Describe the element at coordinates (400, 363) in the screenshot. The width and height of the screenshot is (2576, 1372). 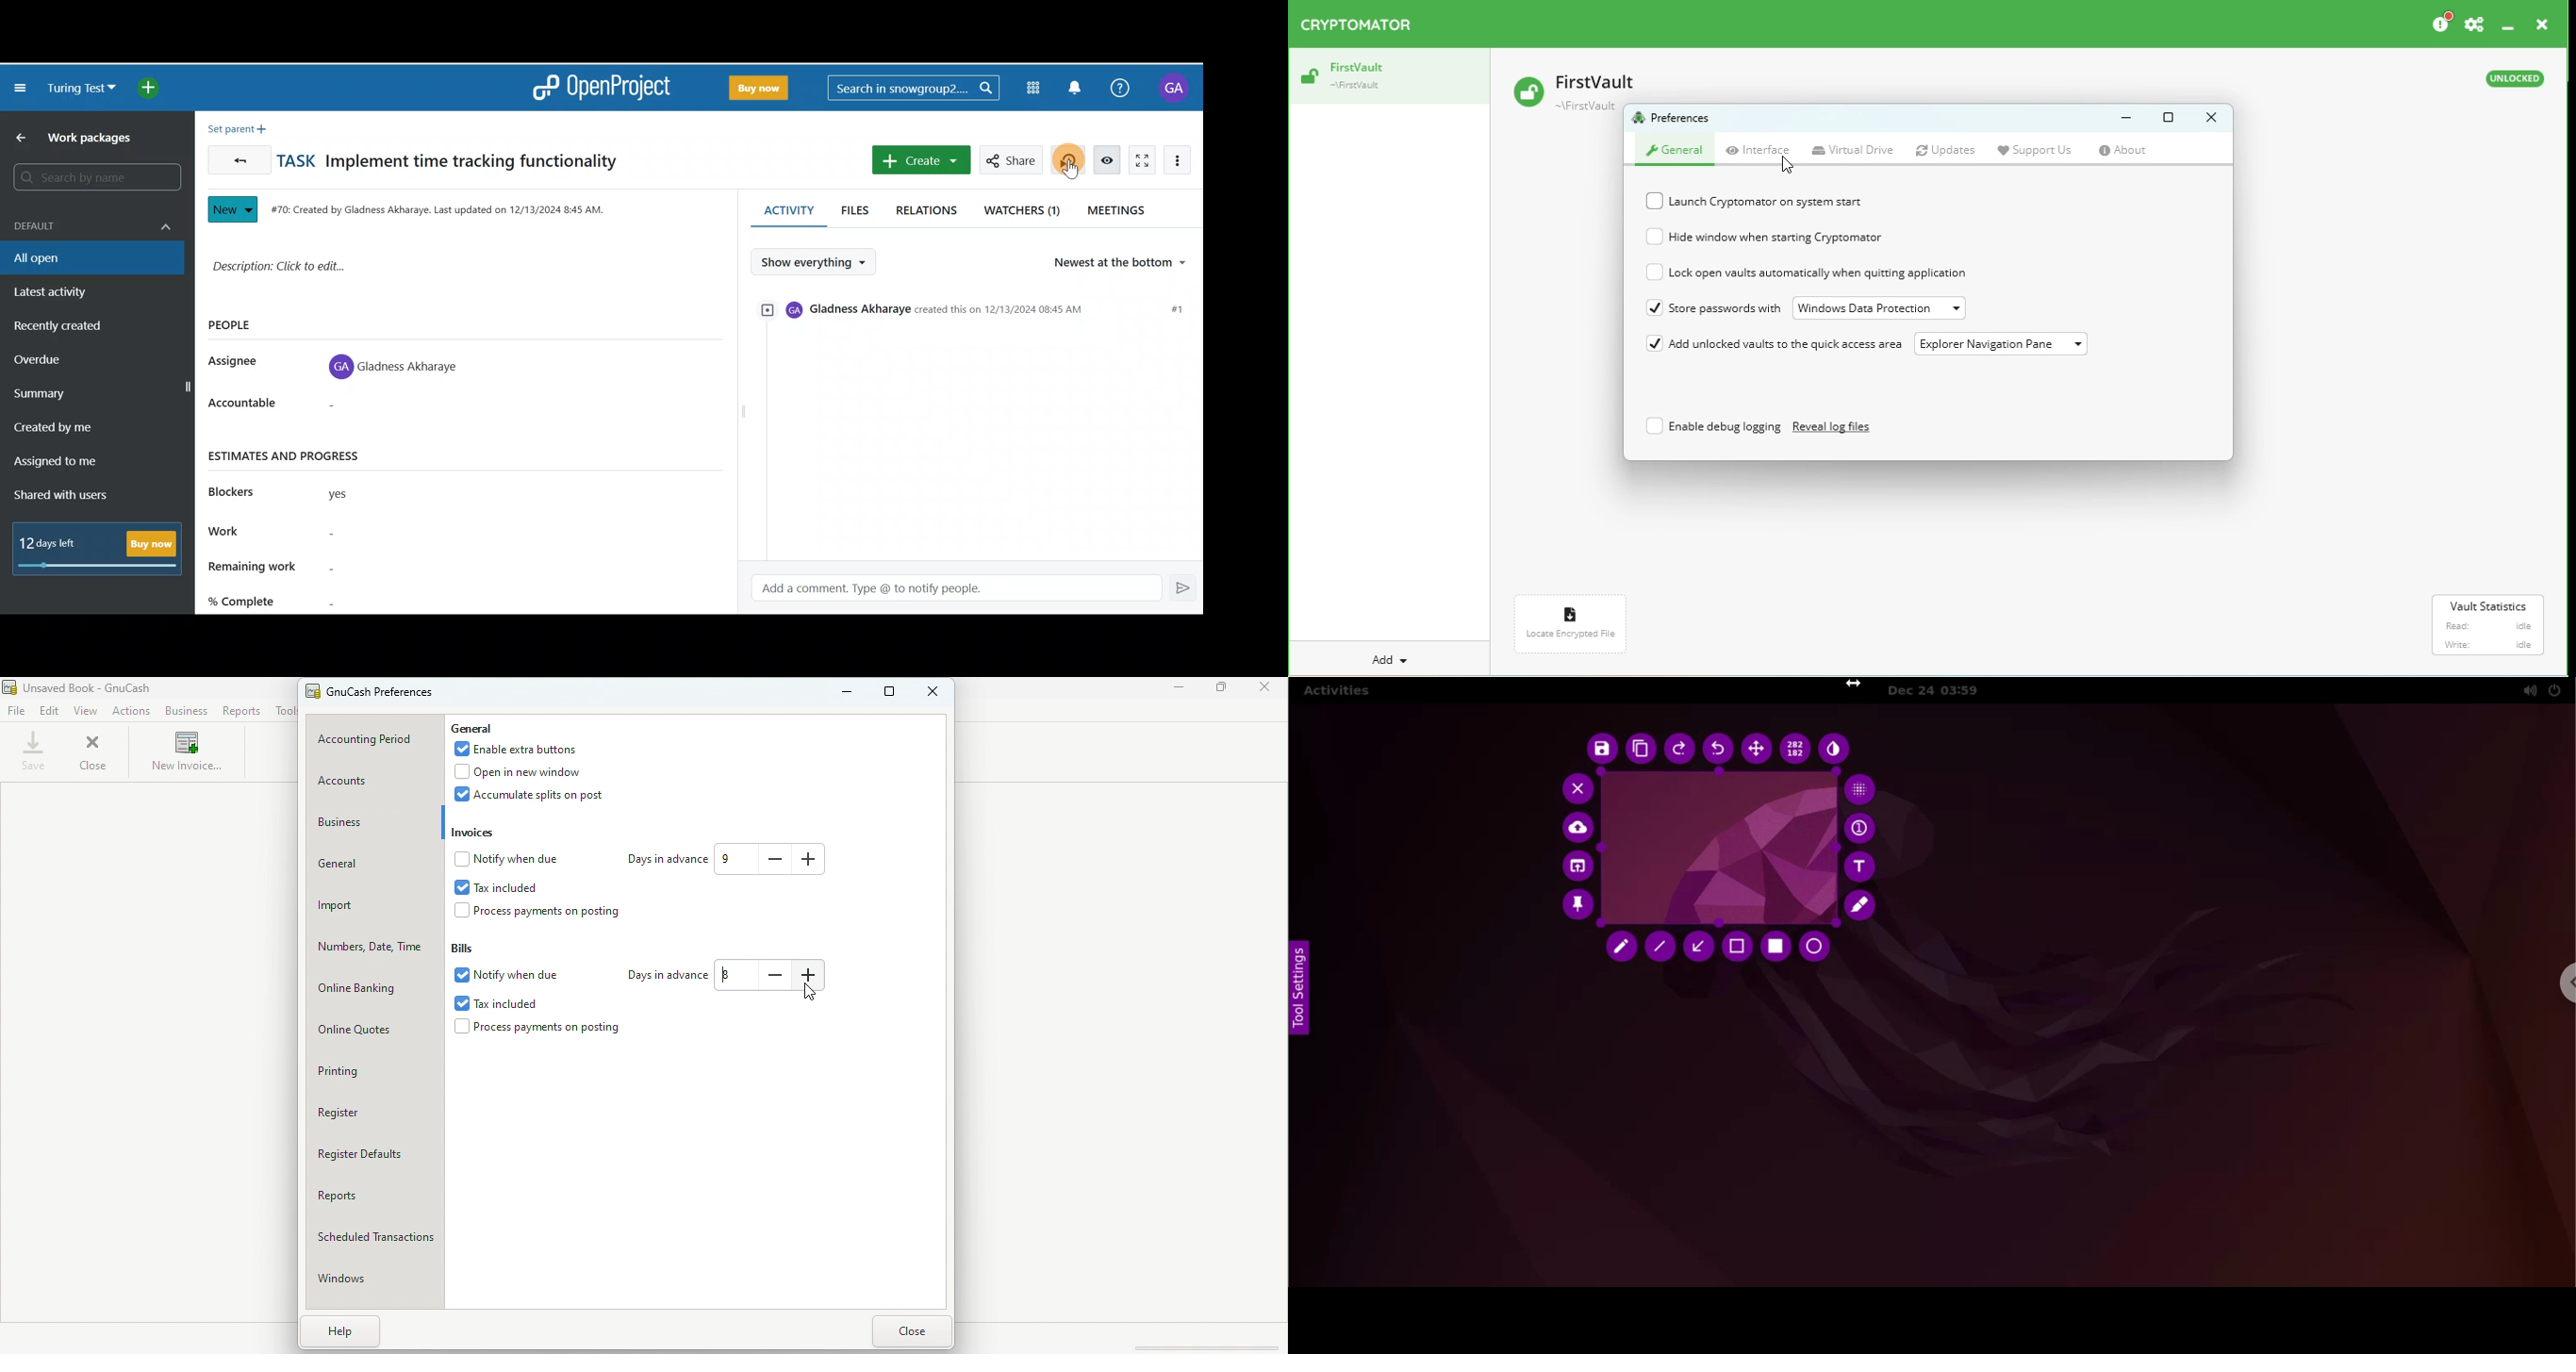
I see `Gladness Akharaye` at that location.